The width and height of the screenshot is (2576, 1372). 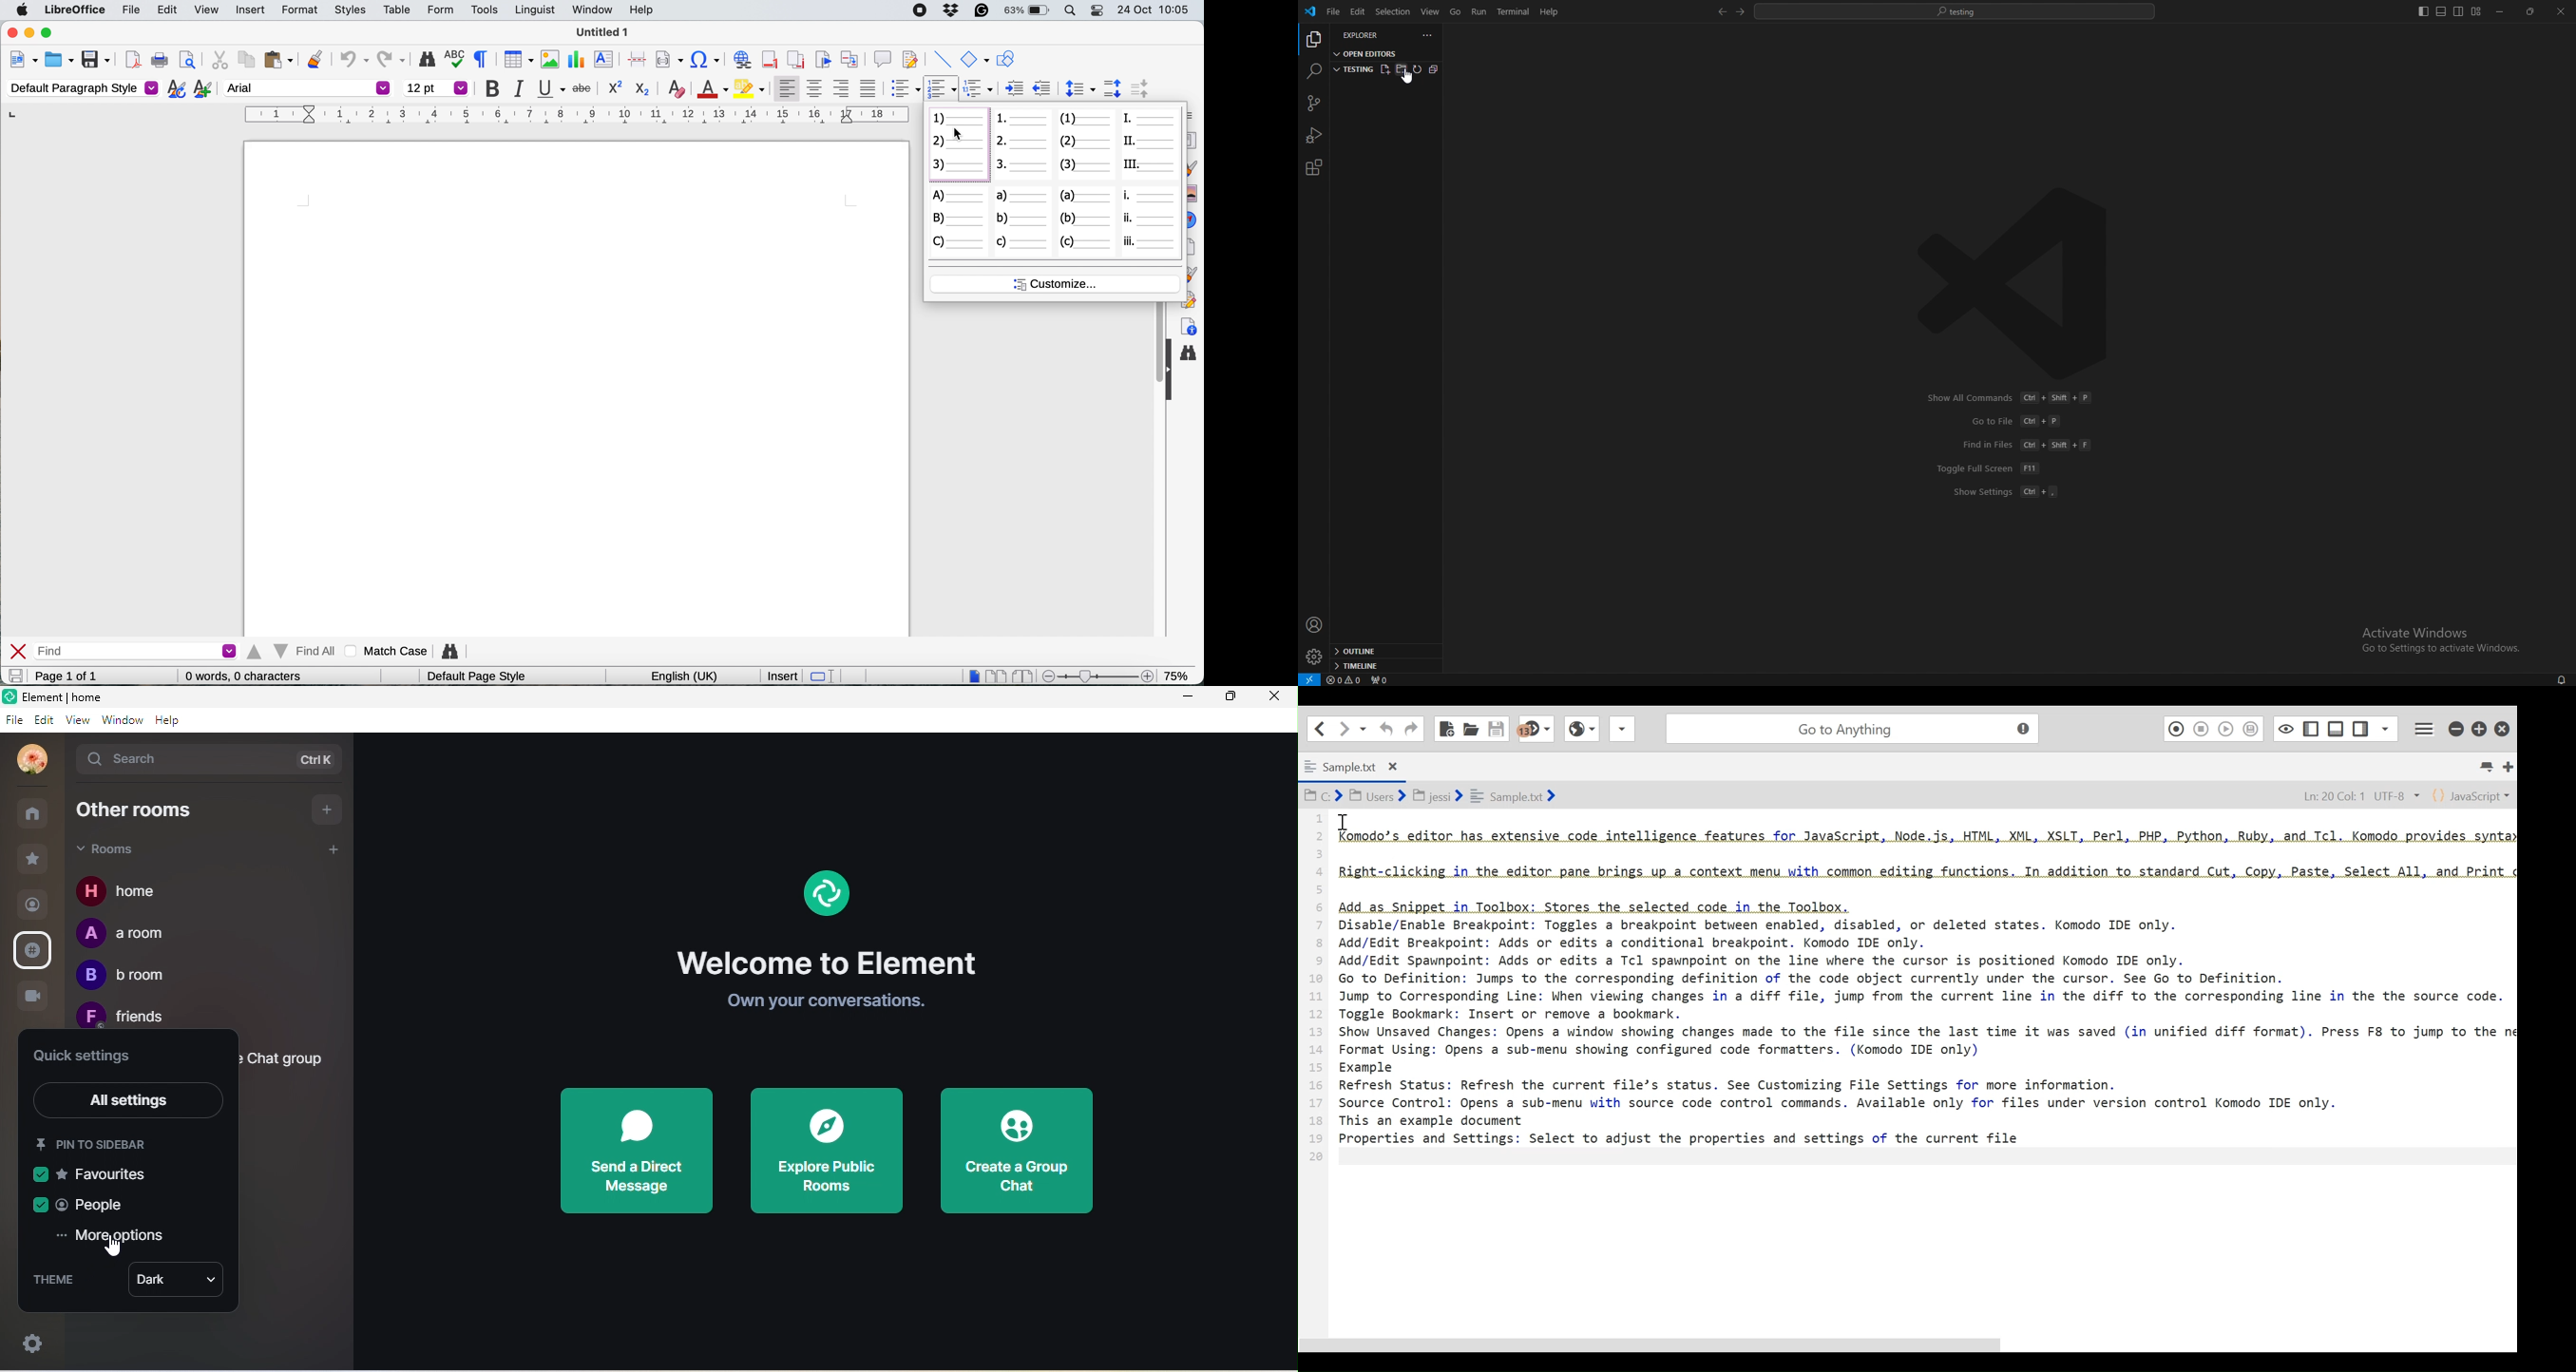 I want to click on people, so click(x=32, y=906).